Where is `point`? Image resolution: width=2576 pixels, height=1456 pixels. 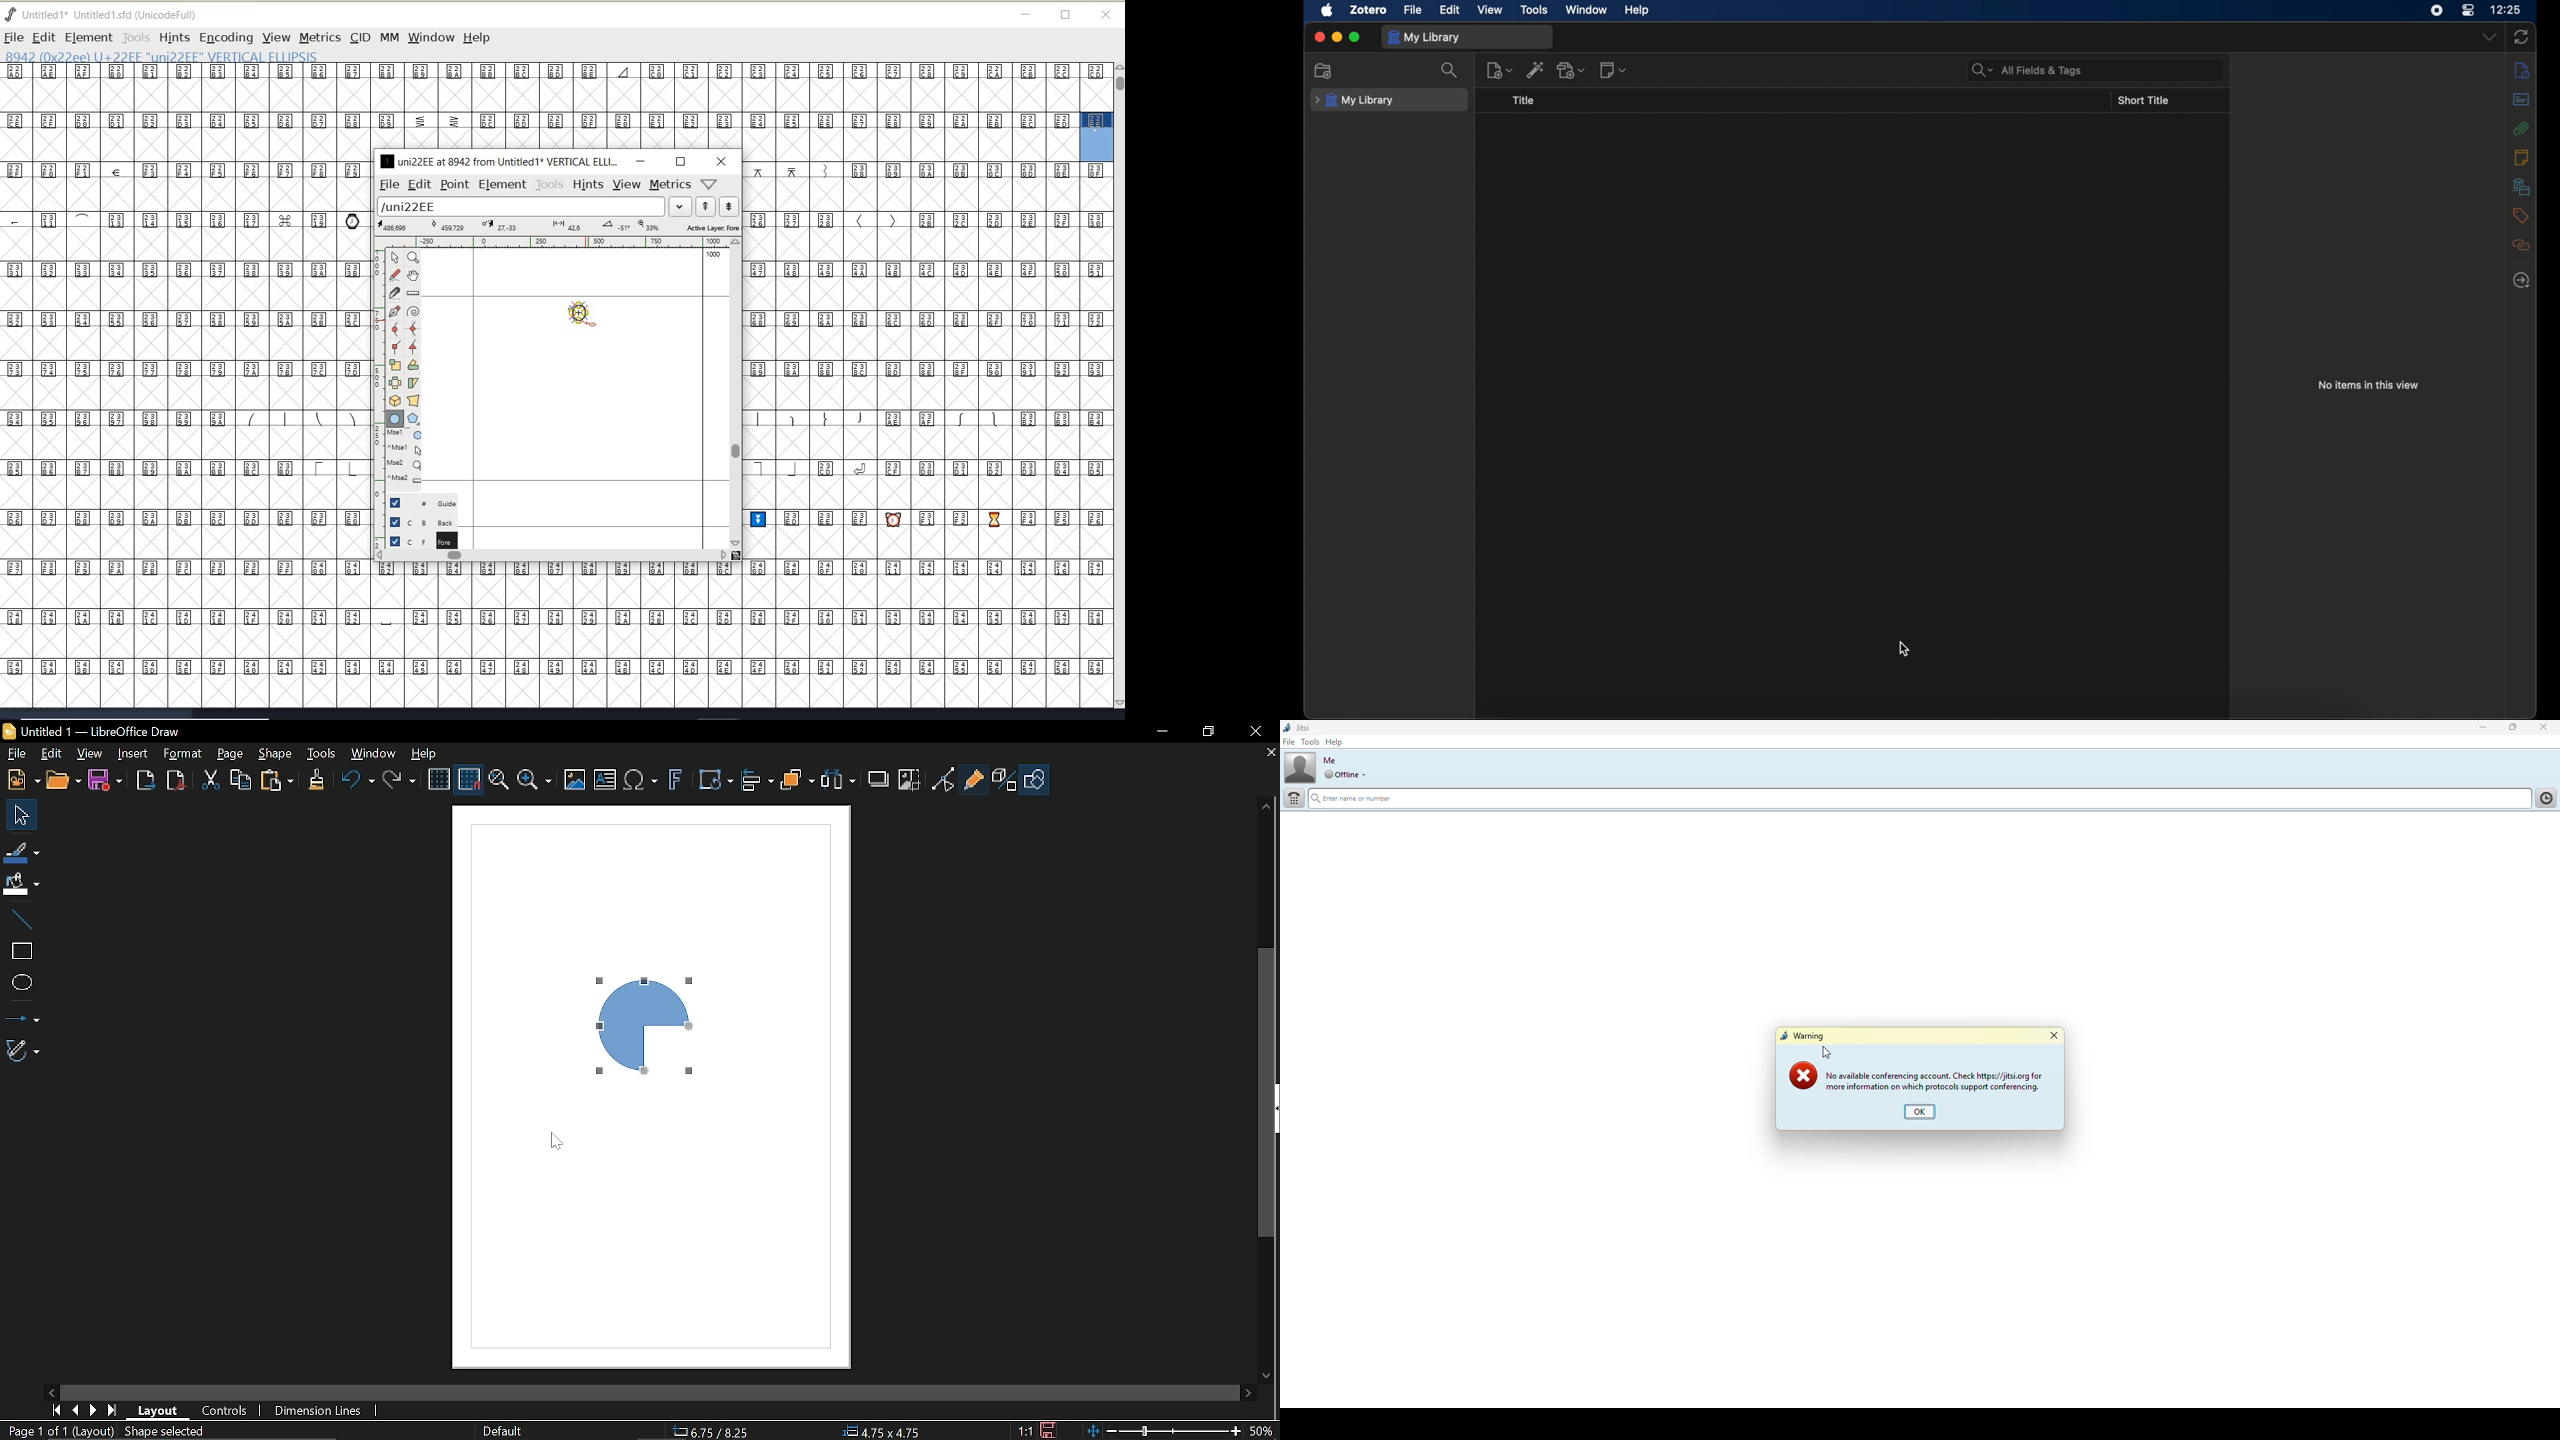 point is located at coordinates (454, 185).